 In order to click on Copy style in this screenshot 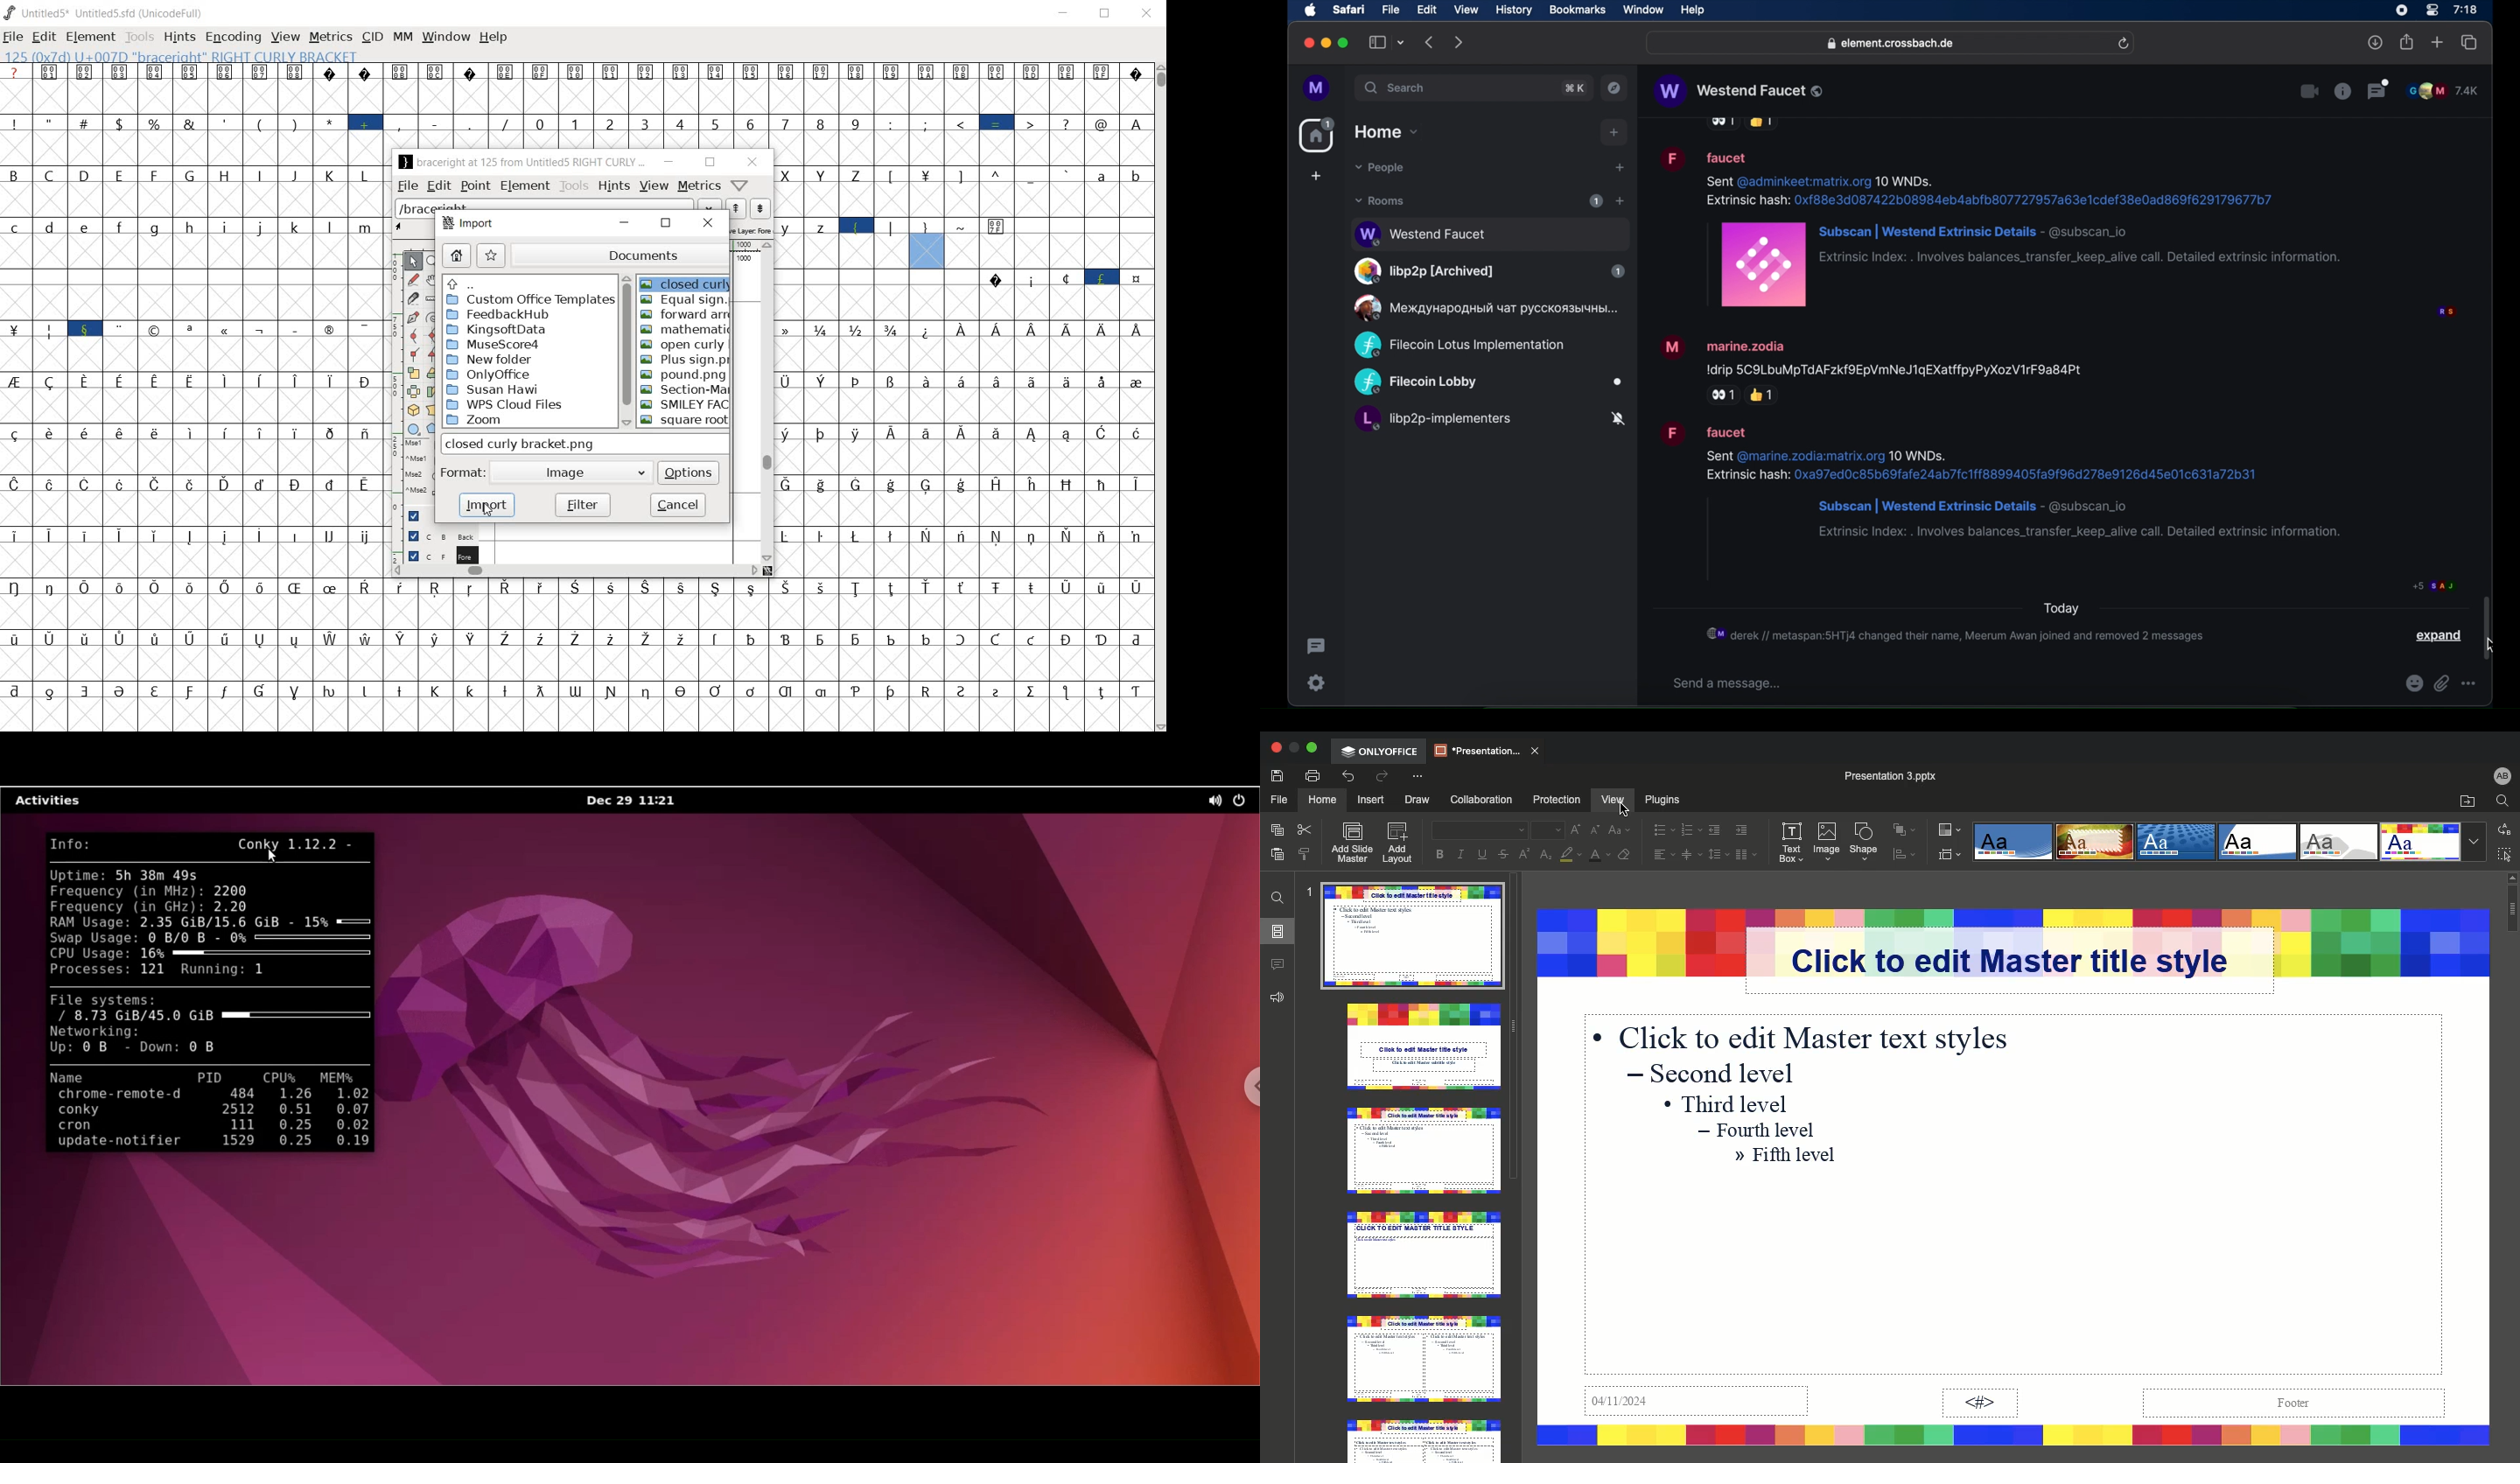, I will do `click(1304, 856)`.